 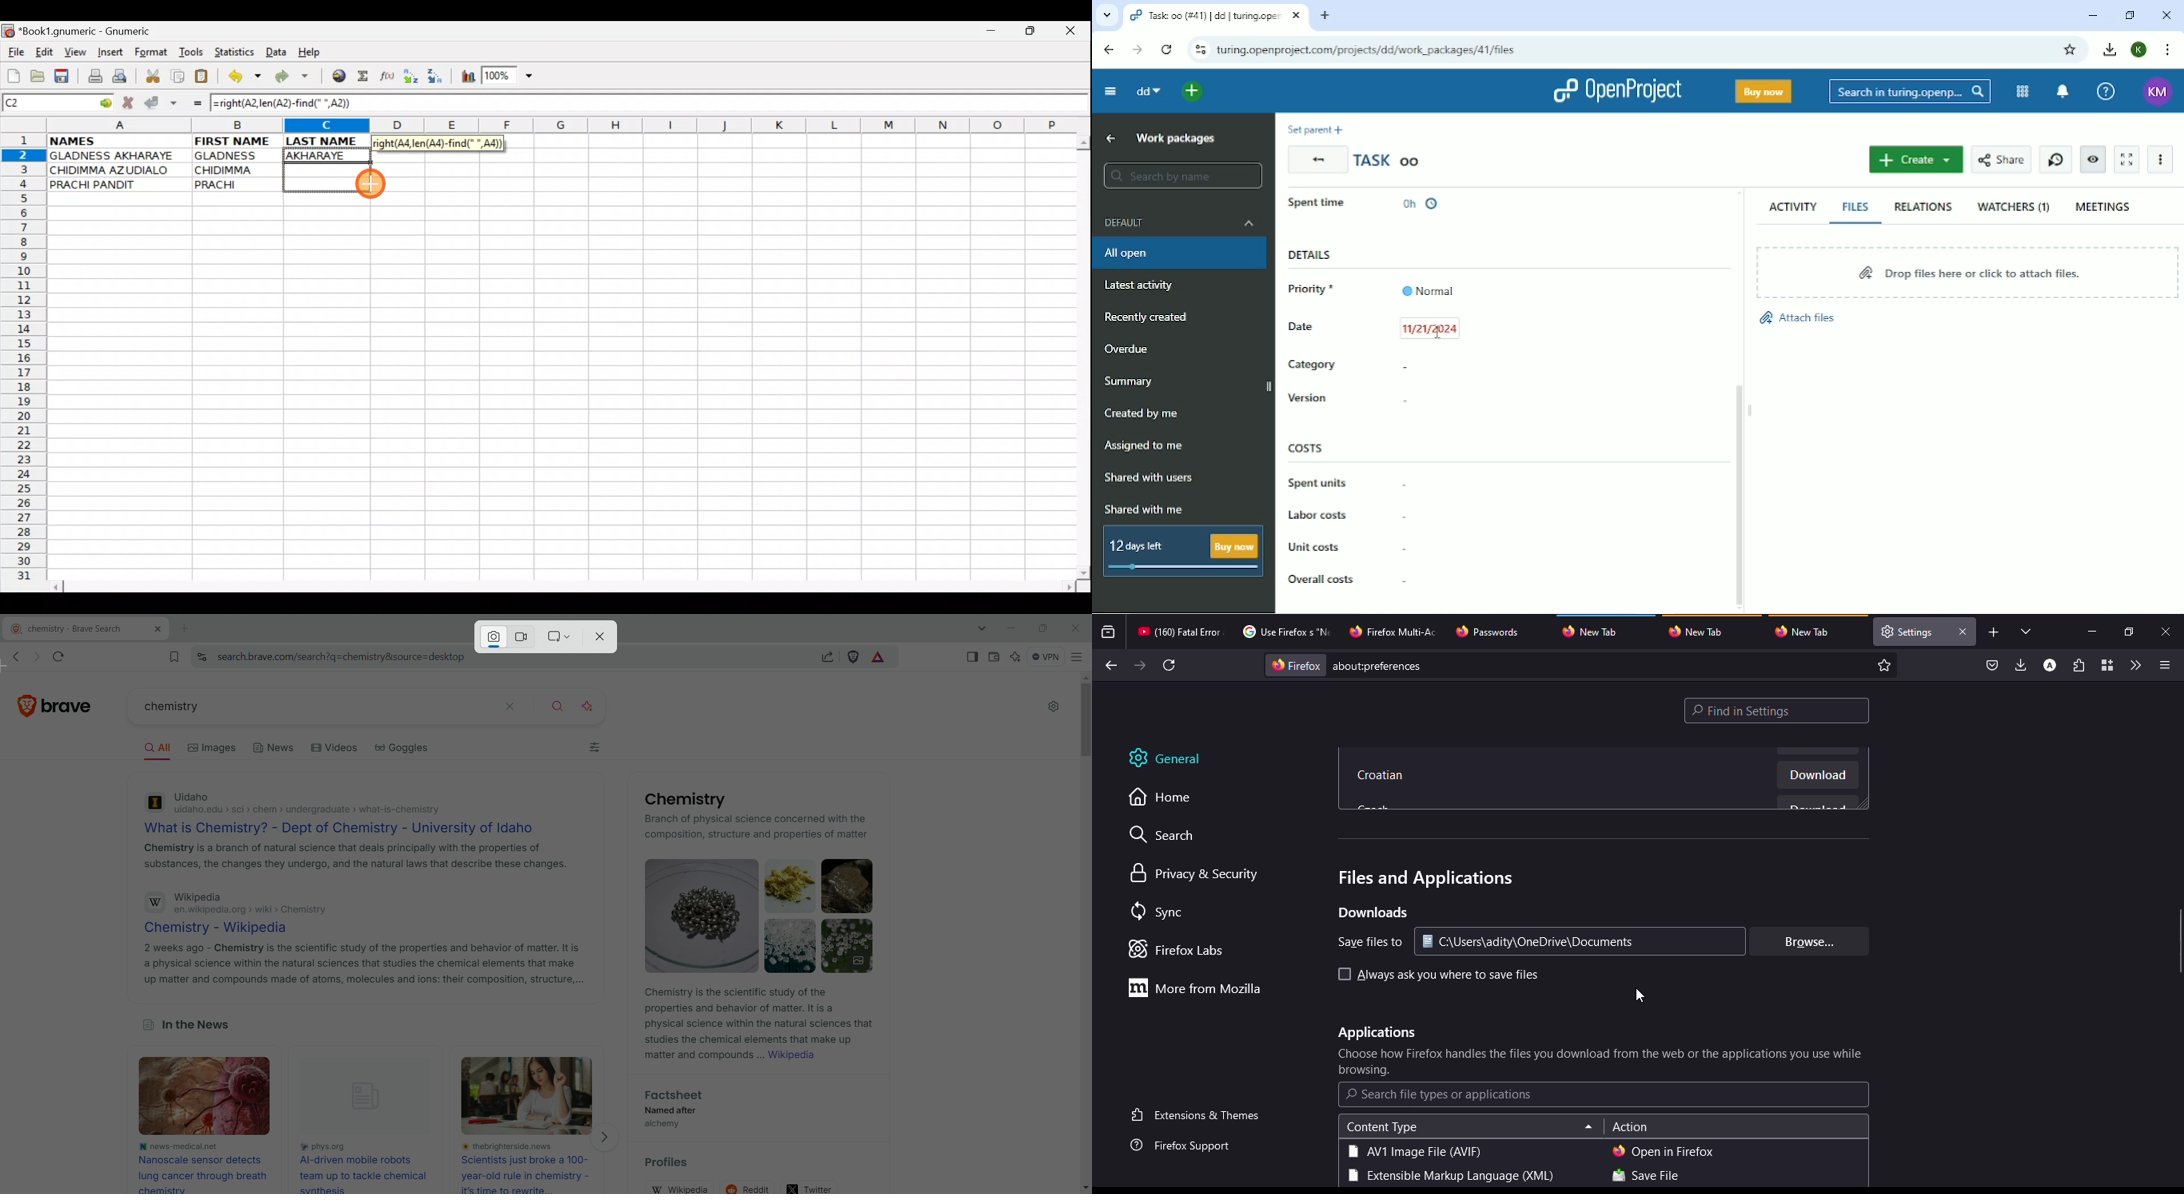 What do you see at coordinates (1133, 380) in the screenshot?
I see `Summary` at bounding box center [1133, 380].